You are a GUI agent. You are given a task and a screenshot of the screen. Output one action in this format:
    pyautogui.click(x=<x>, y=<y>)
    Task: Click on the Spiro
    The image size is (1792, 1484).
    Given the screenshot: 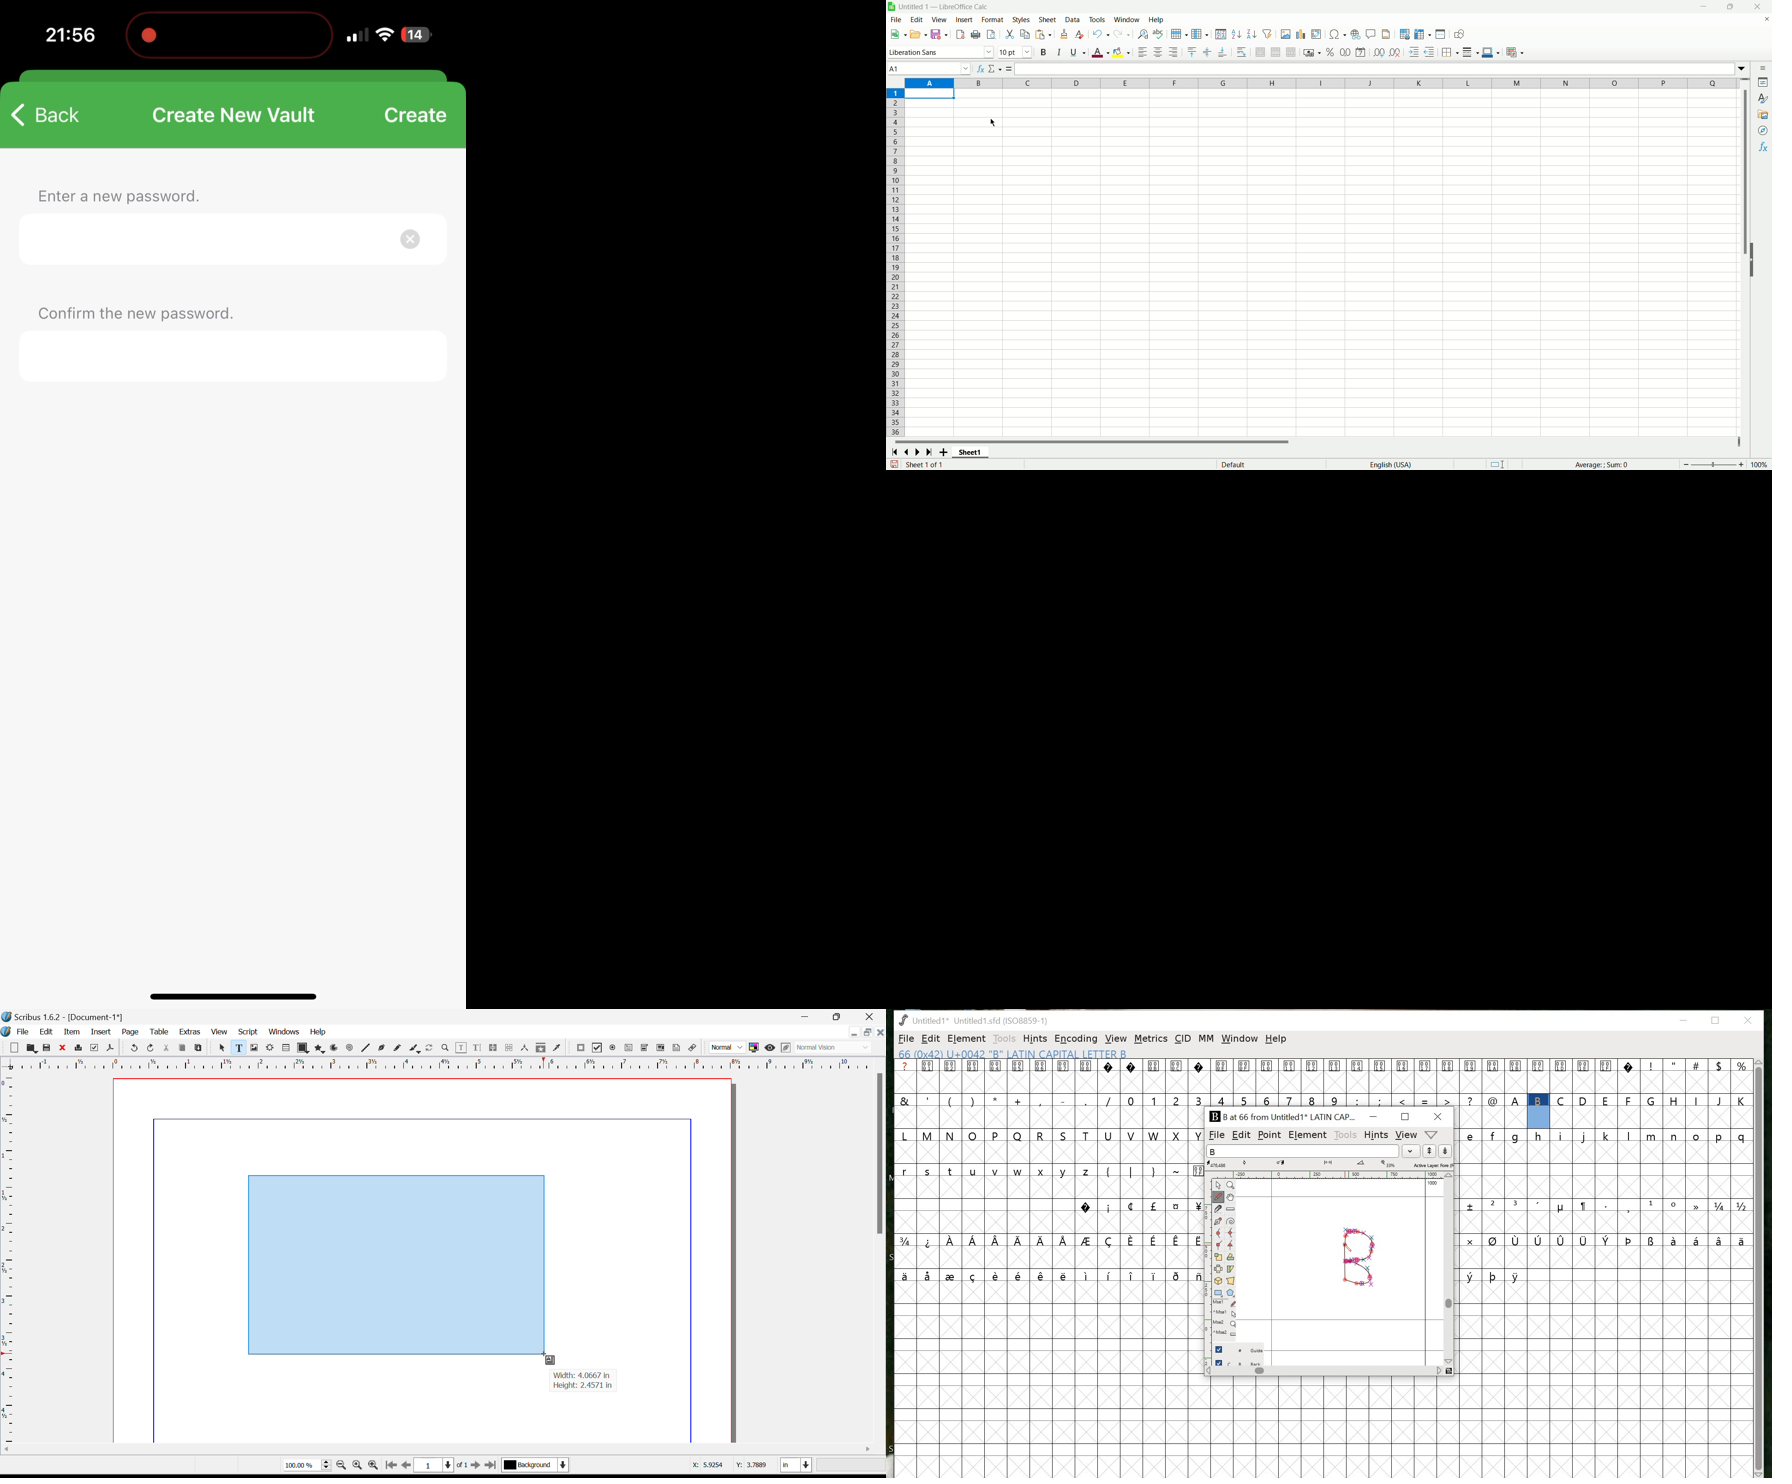 What is the action you would take?
    pyautogui.click(x=1231, y=1222)
    